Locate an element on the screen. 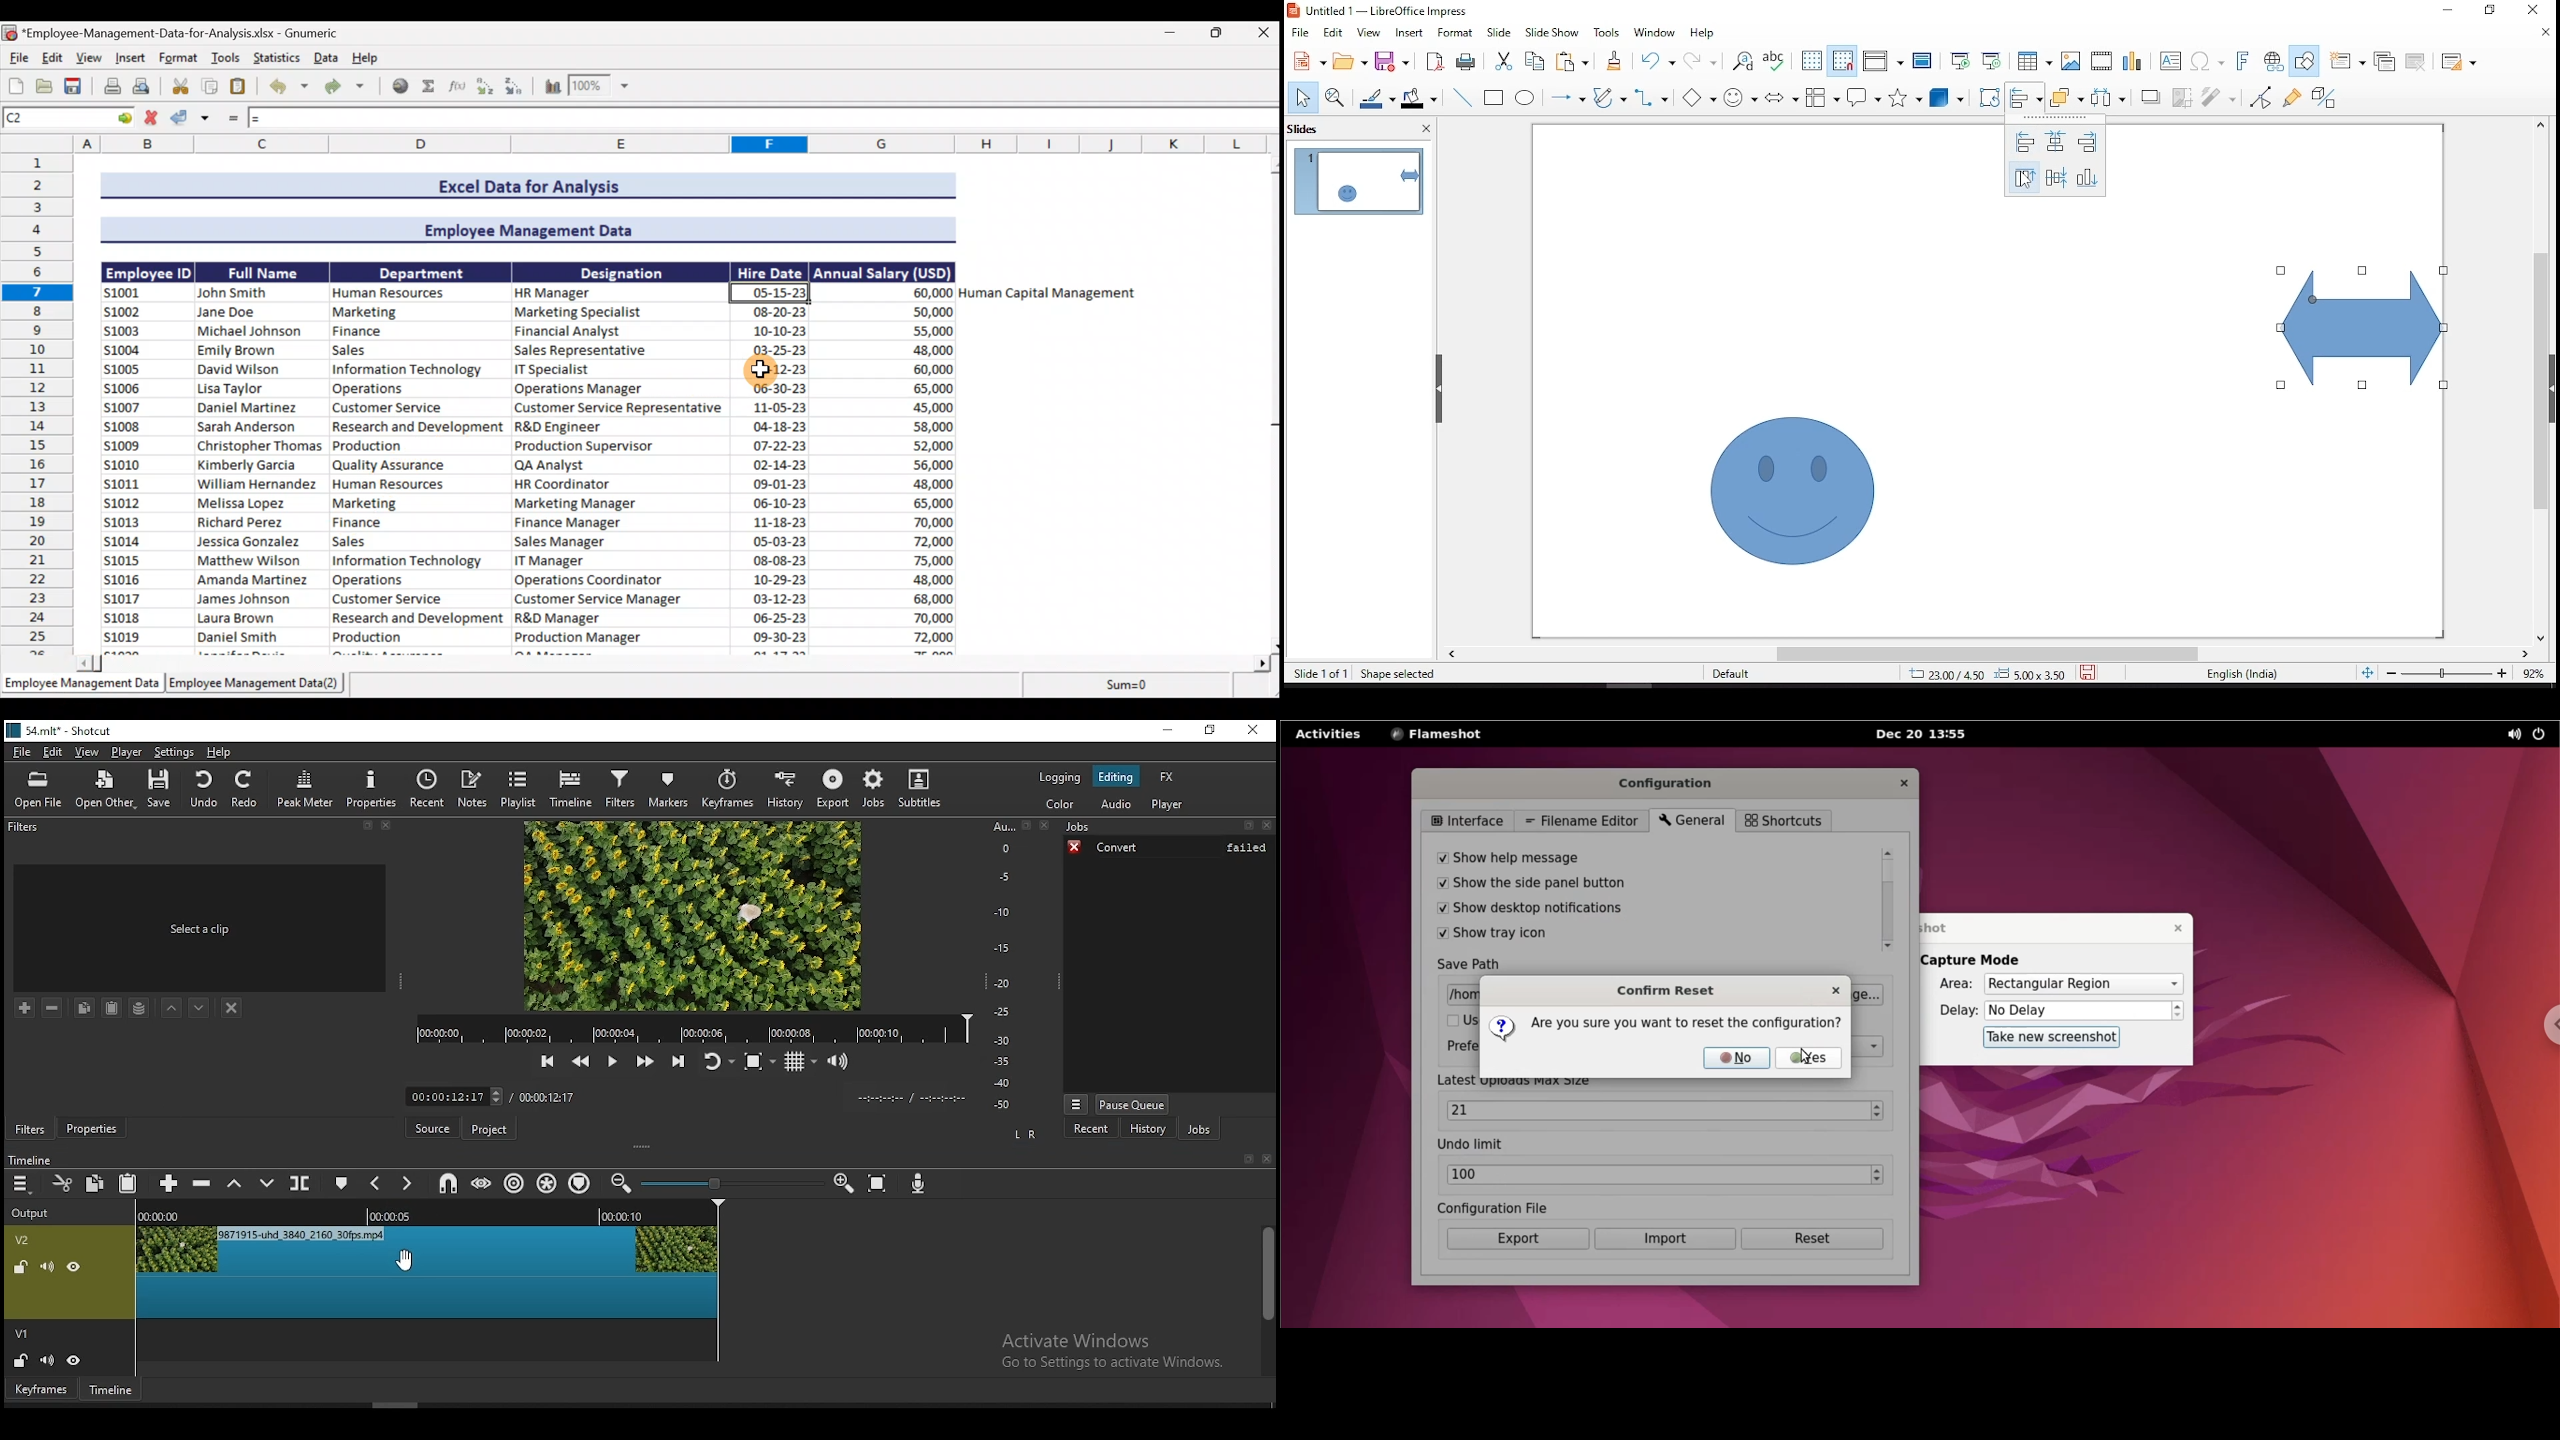  image is located at coordinates (2071, 61).